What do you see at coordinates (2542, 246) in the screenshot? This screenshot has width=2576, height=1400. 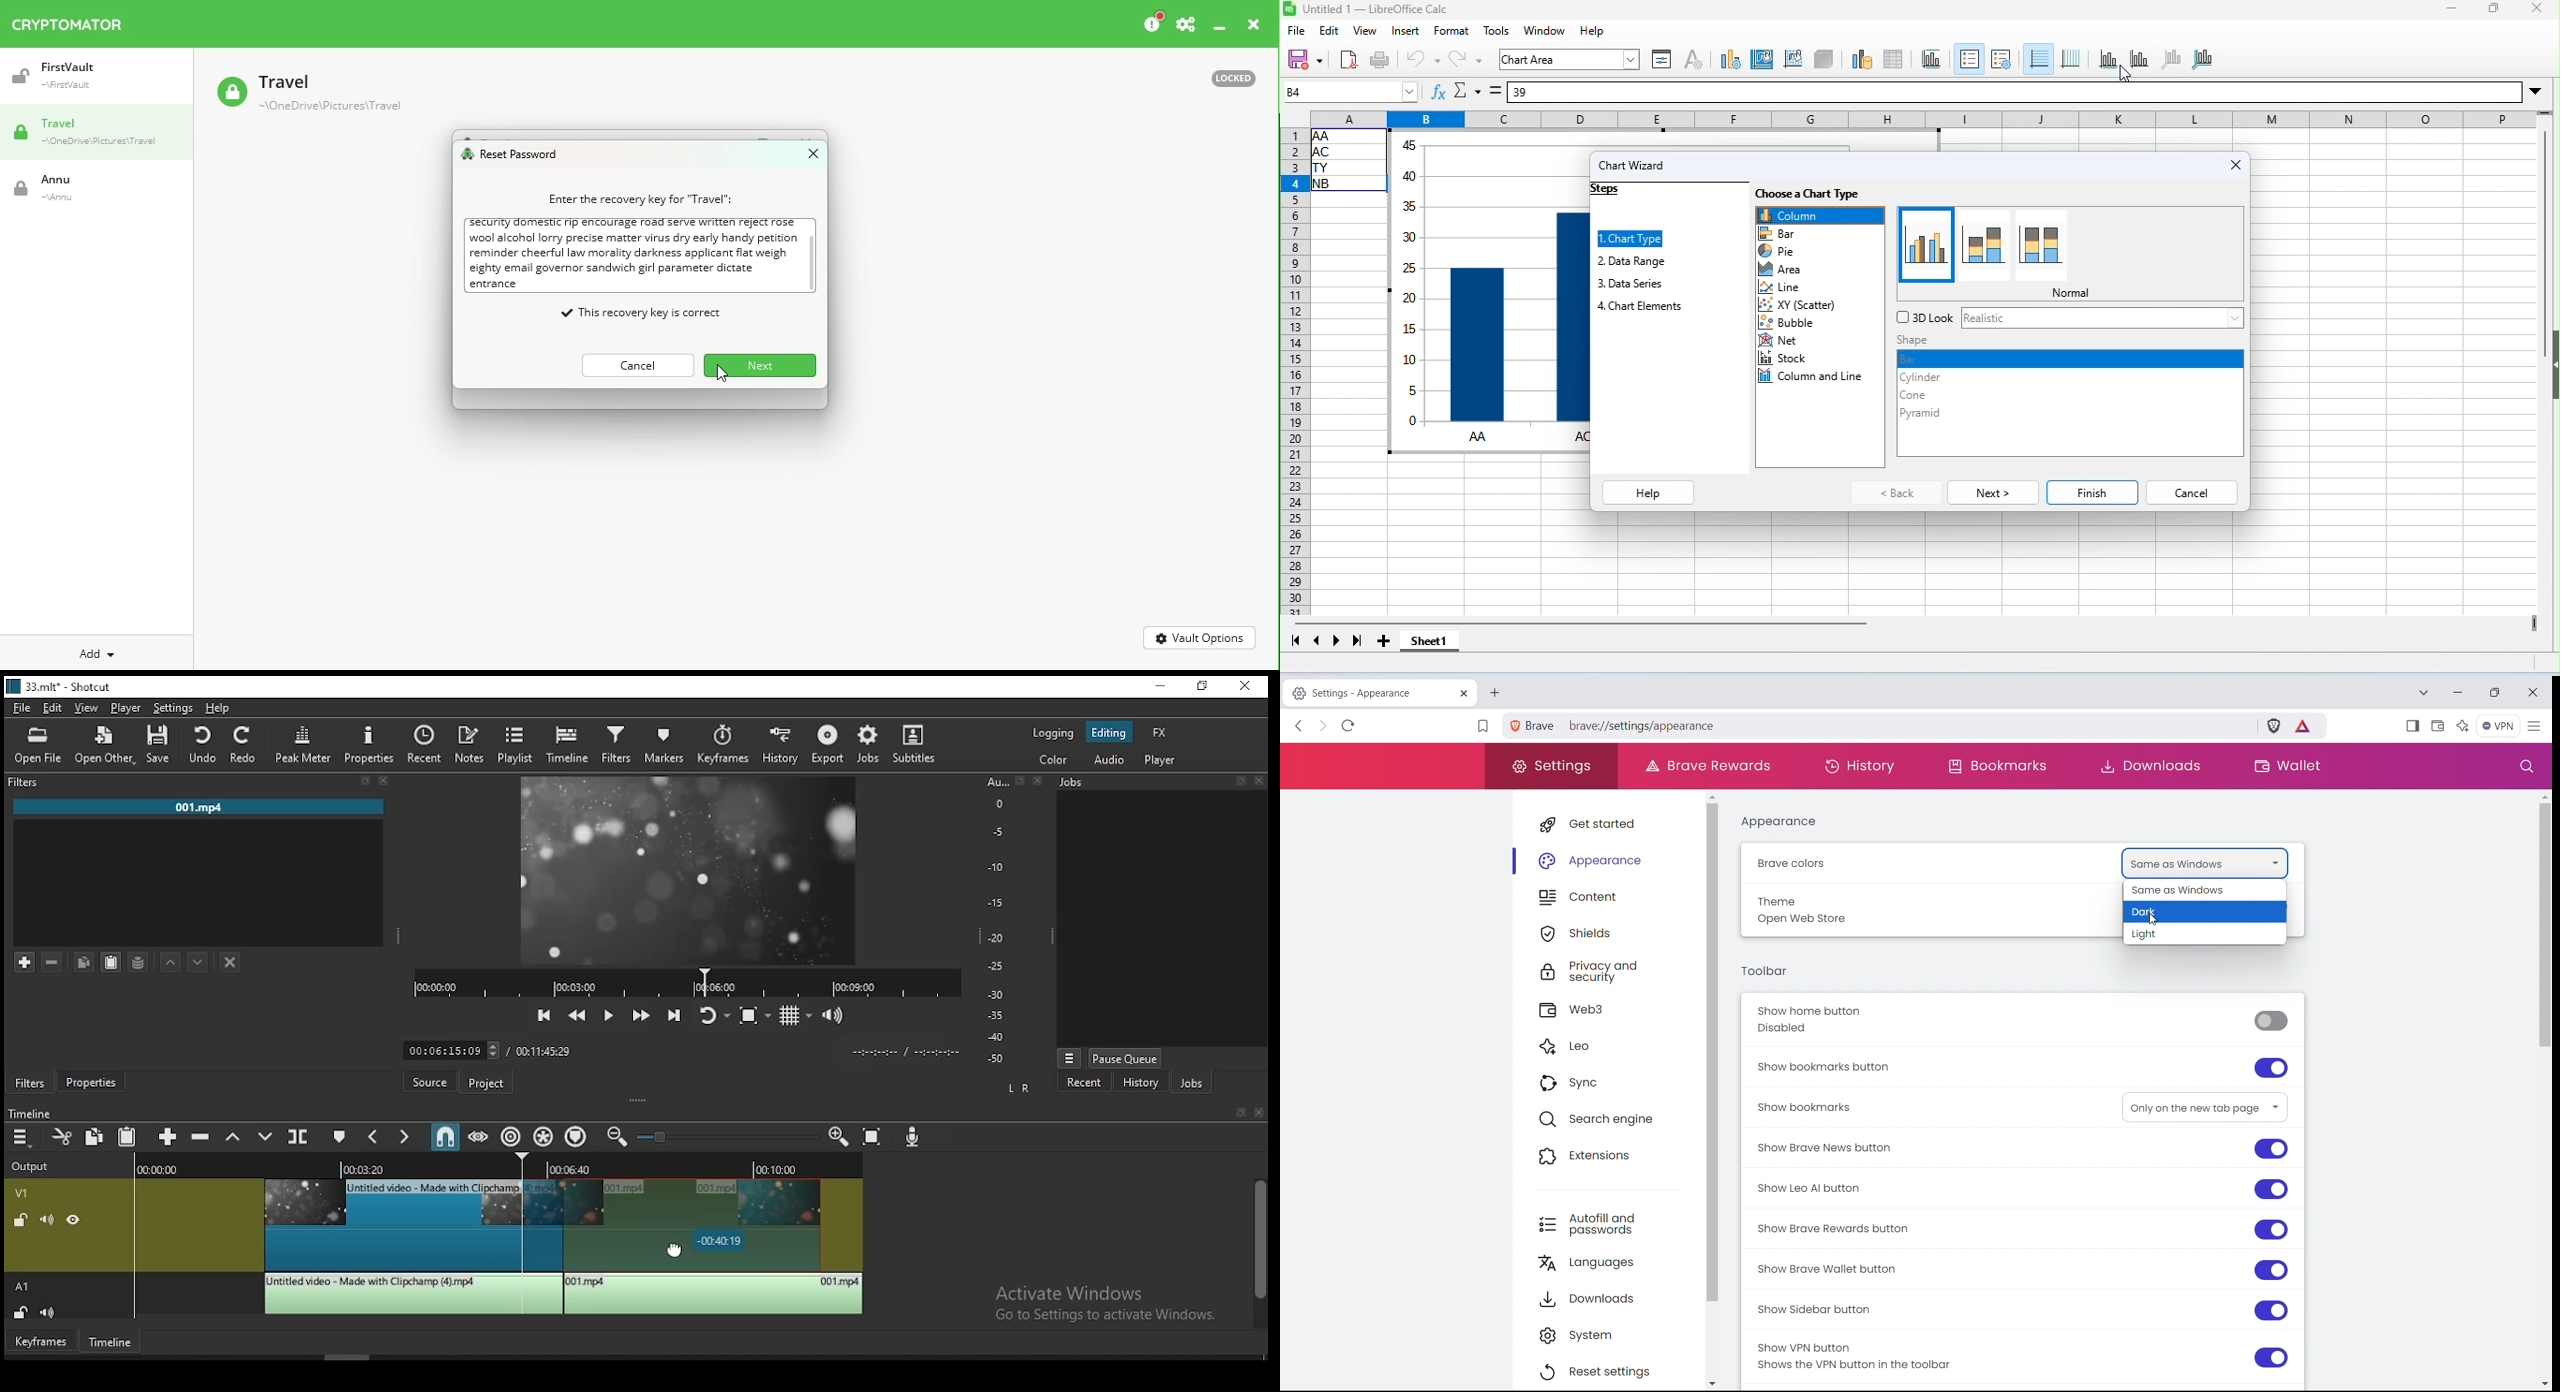 I see `vertical scroll bar` at bounding box center [2542, 246].